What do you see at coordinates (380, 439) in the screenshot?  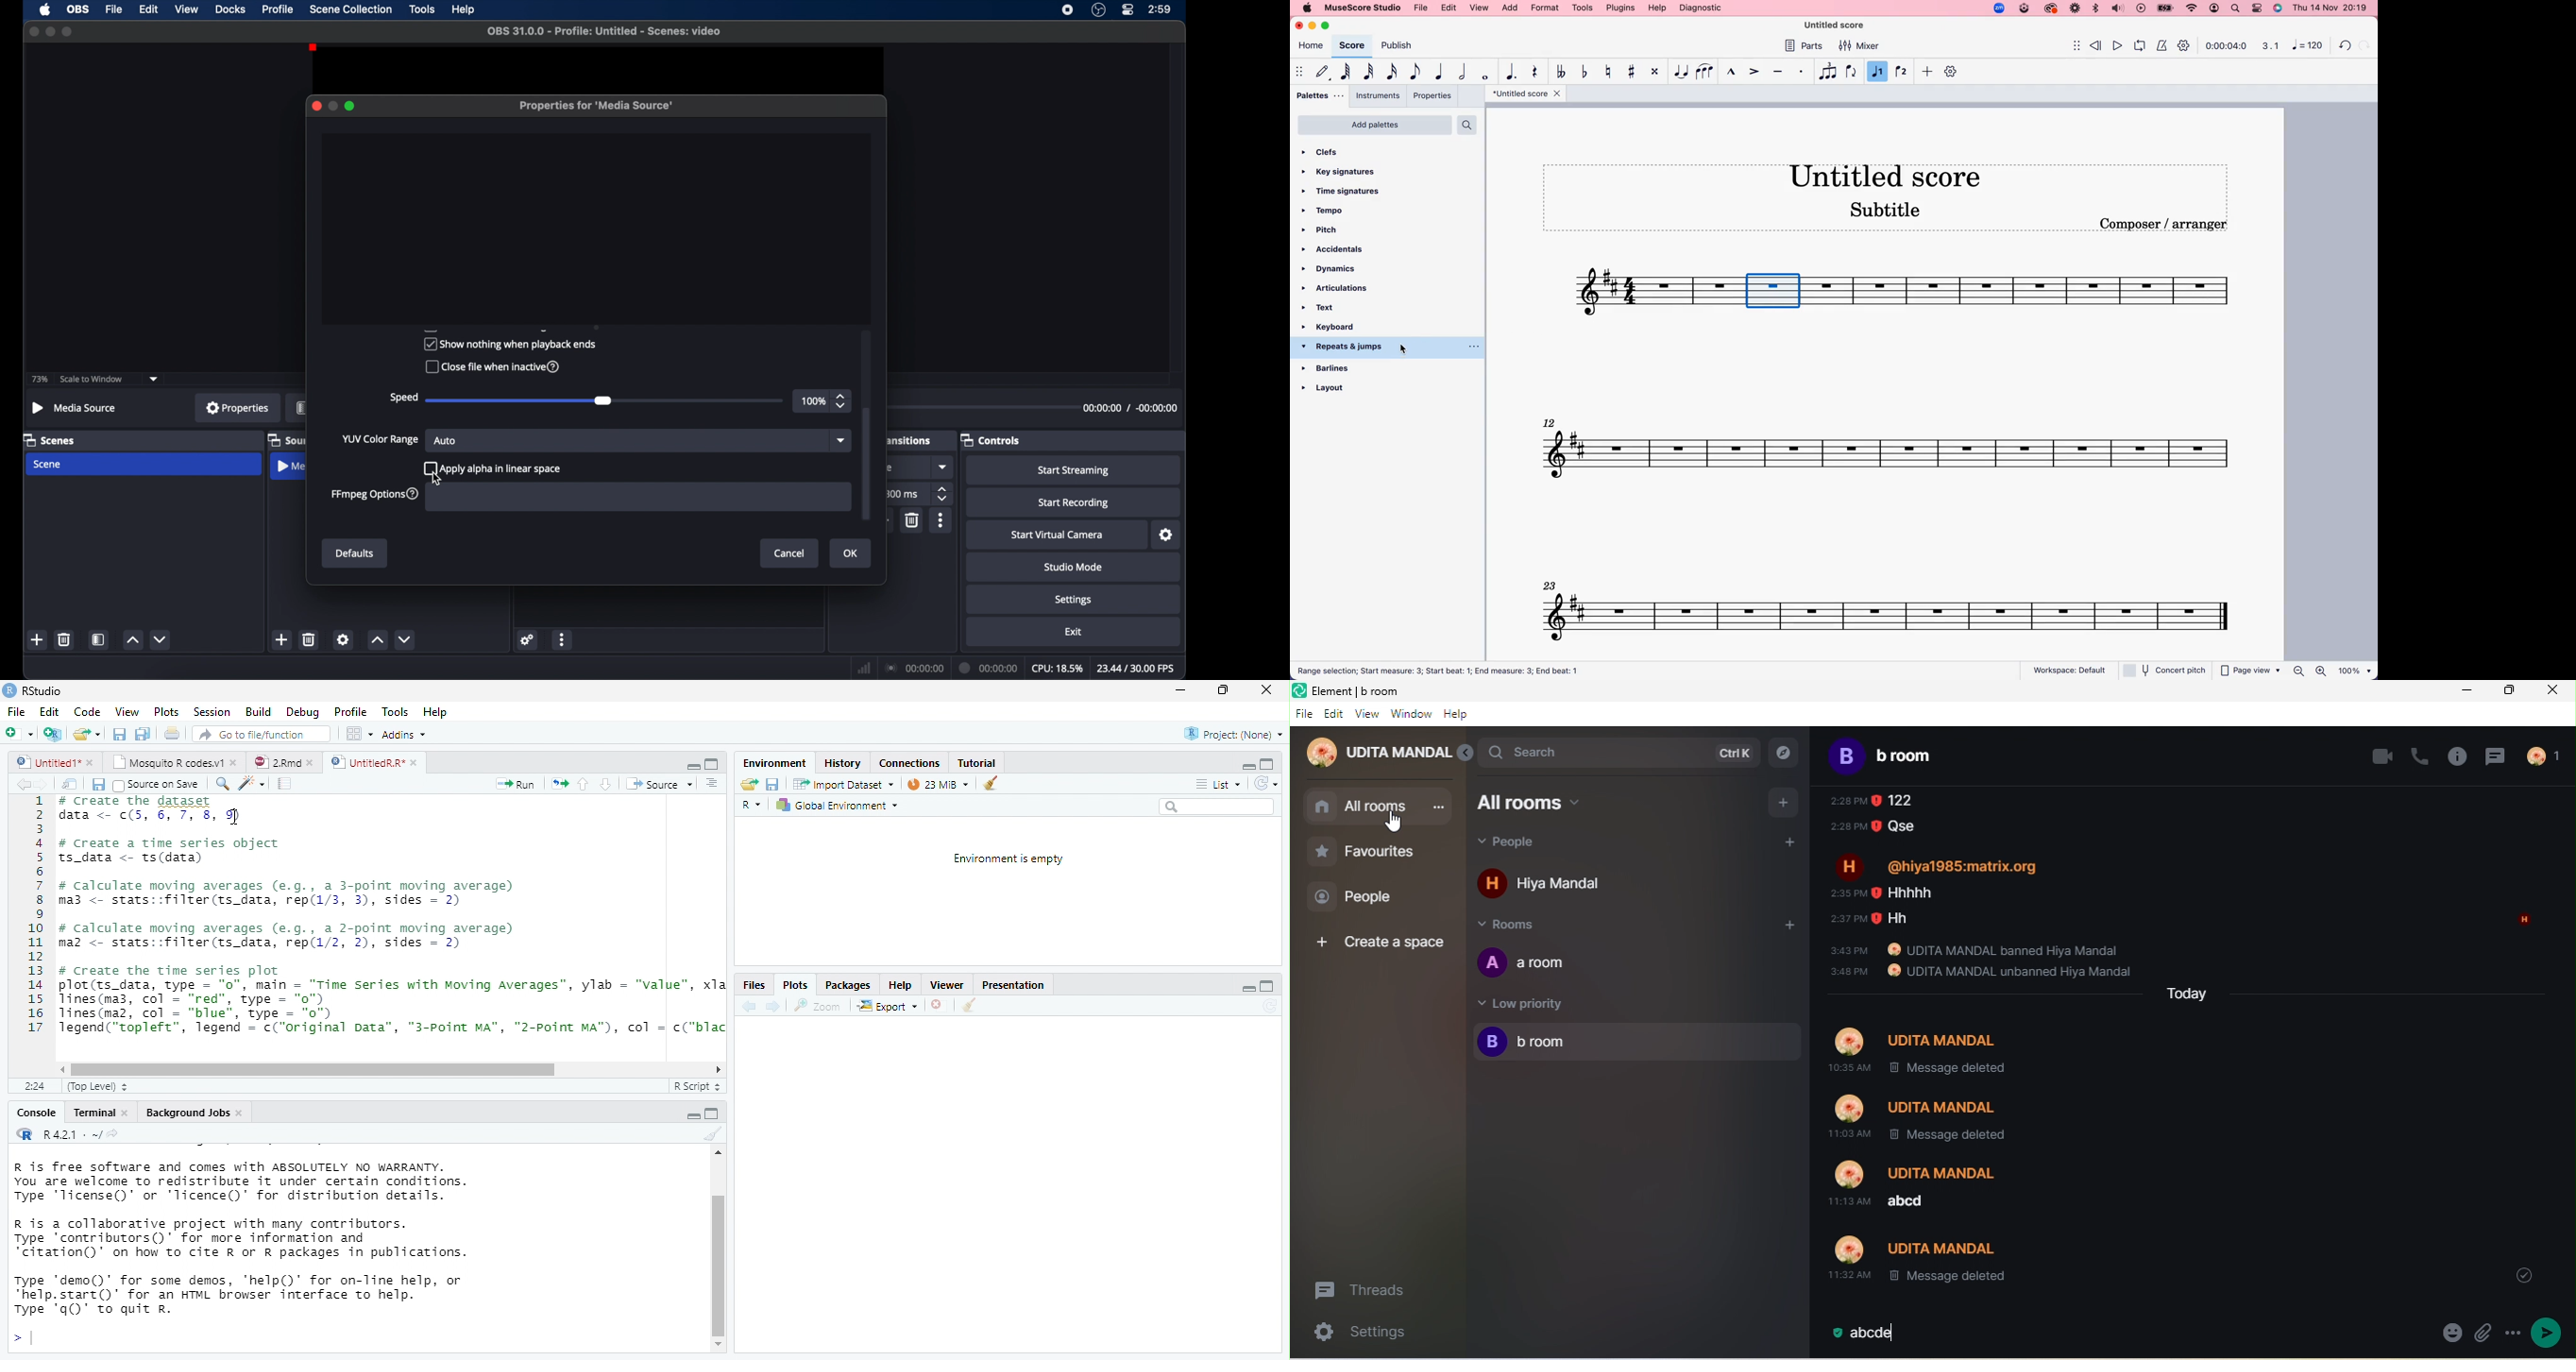 I see `yup color range` at bounding box center [380, 439].